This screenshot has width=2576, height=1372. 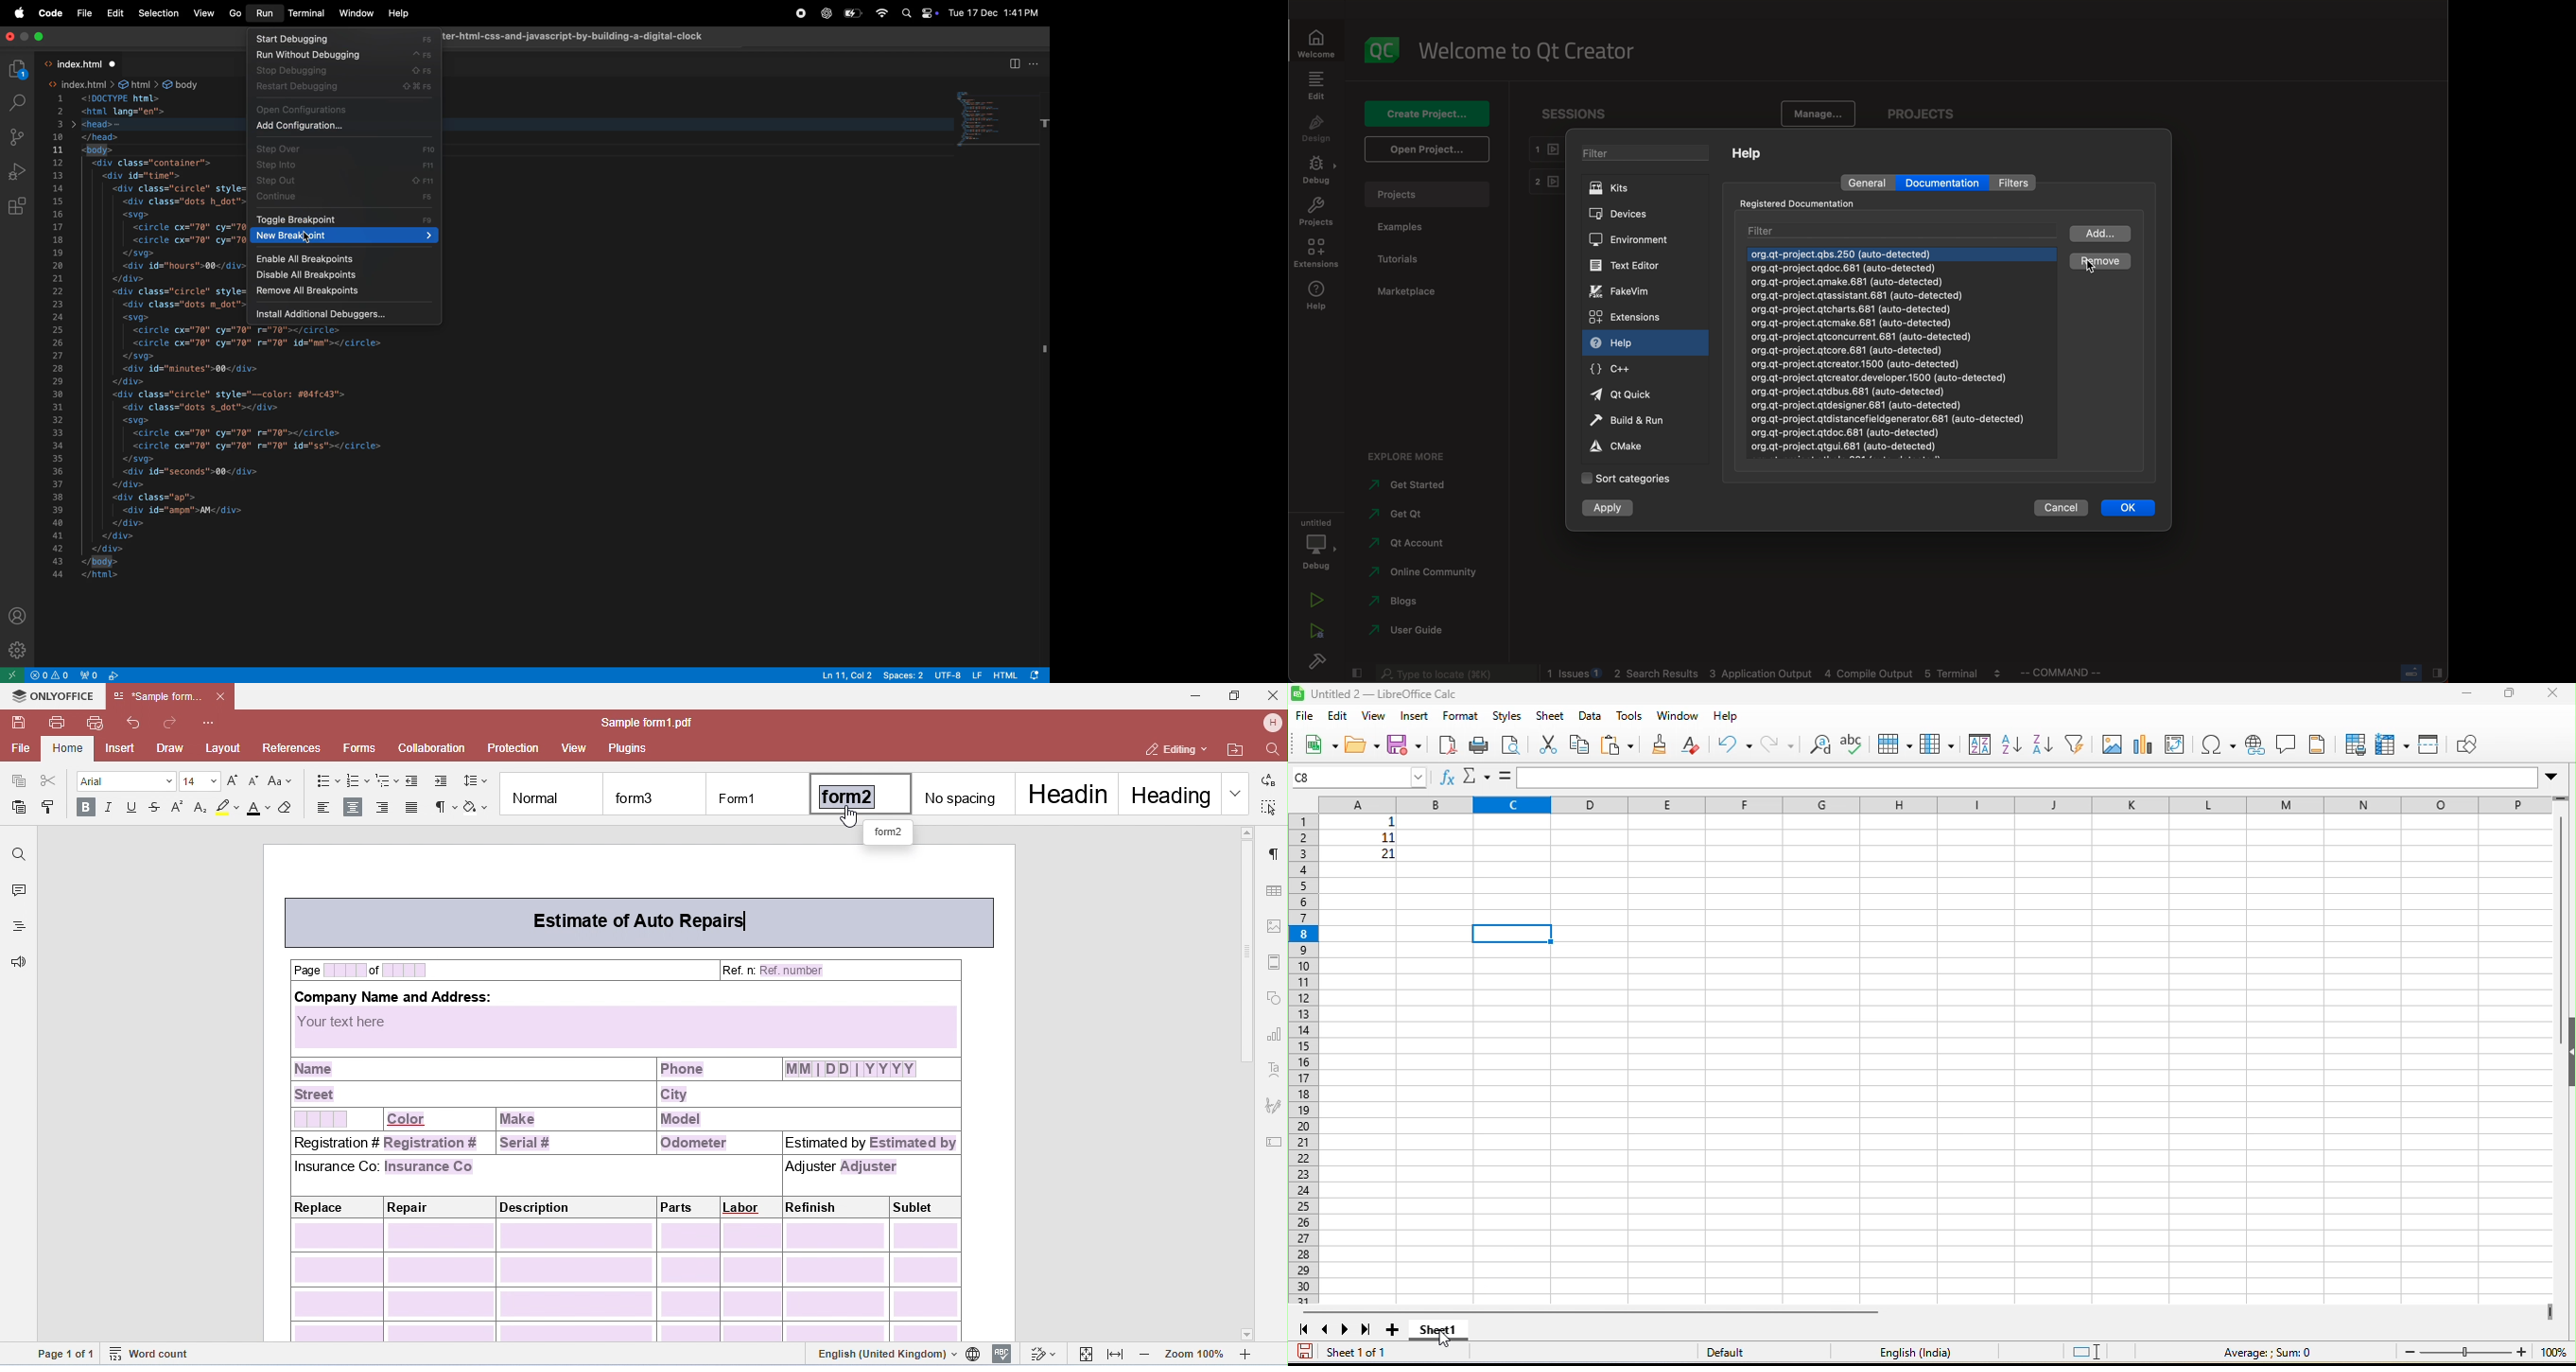 I want to click on add configuration, so click(x=346, y=126).